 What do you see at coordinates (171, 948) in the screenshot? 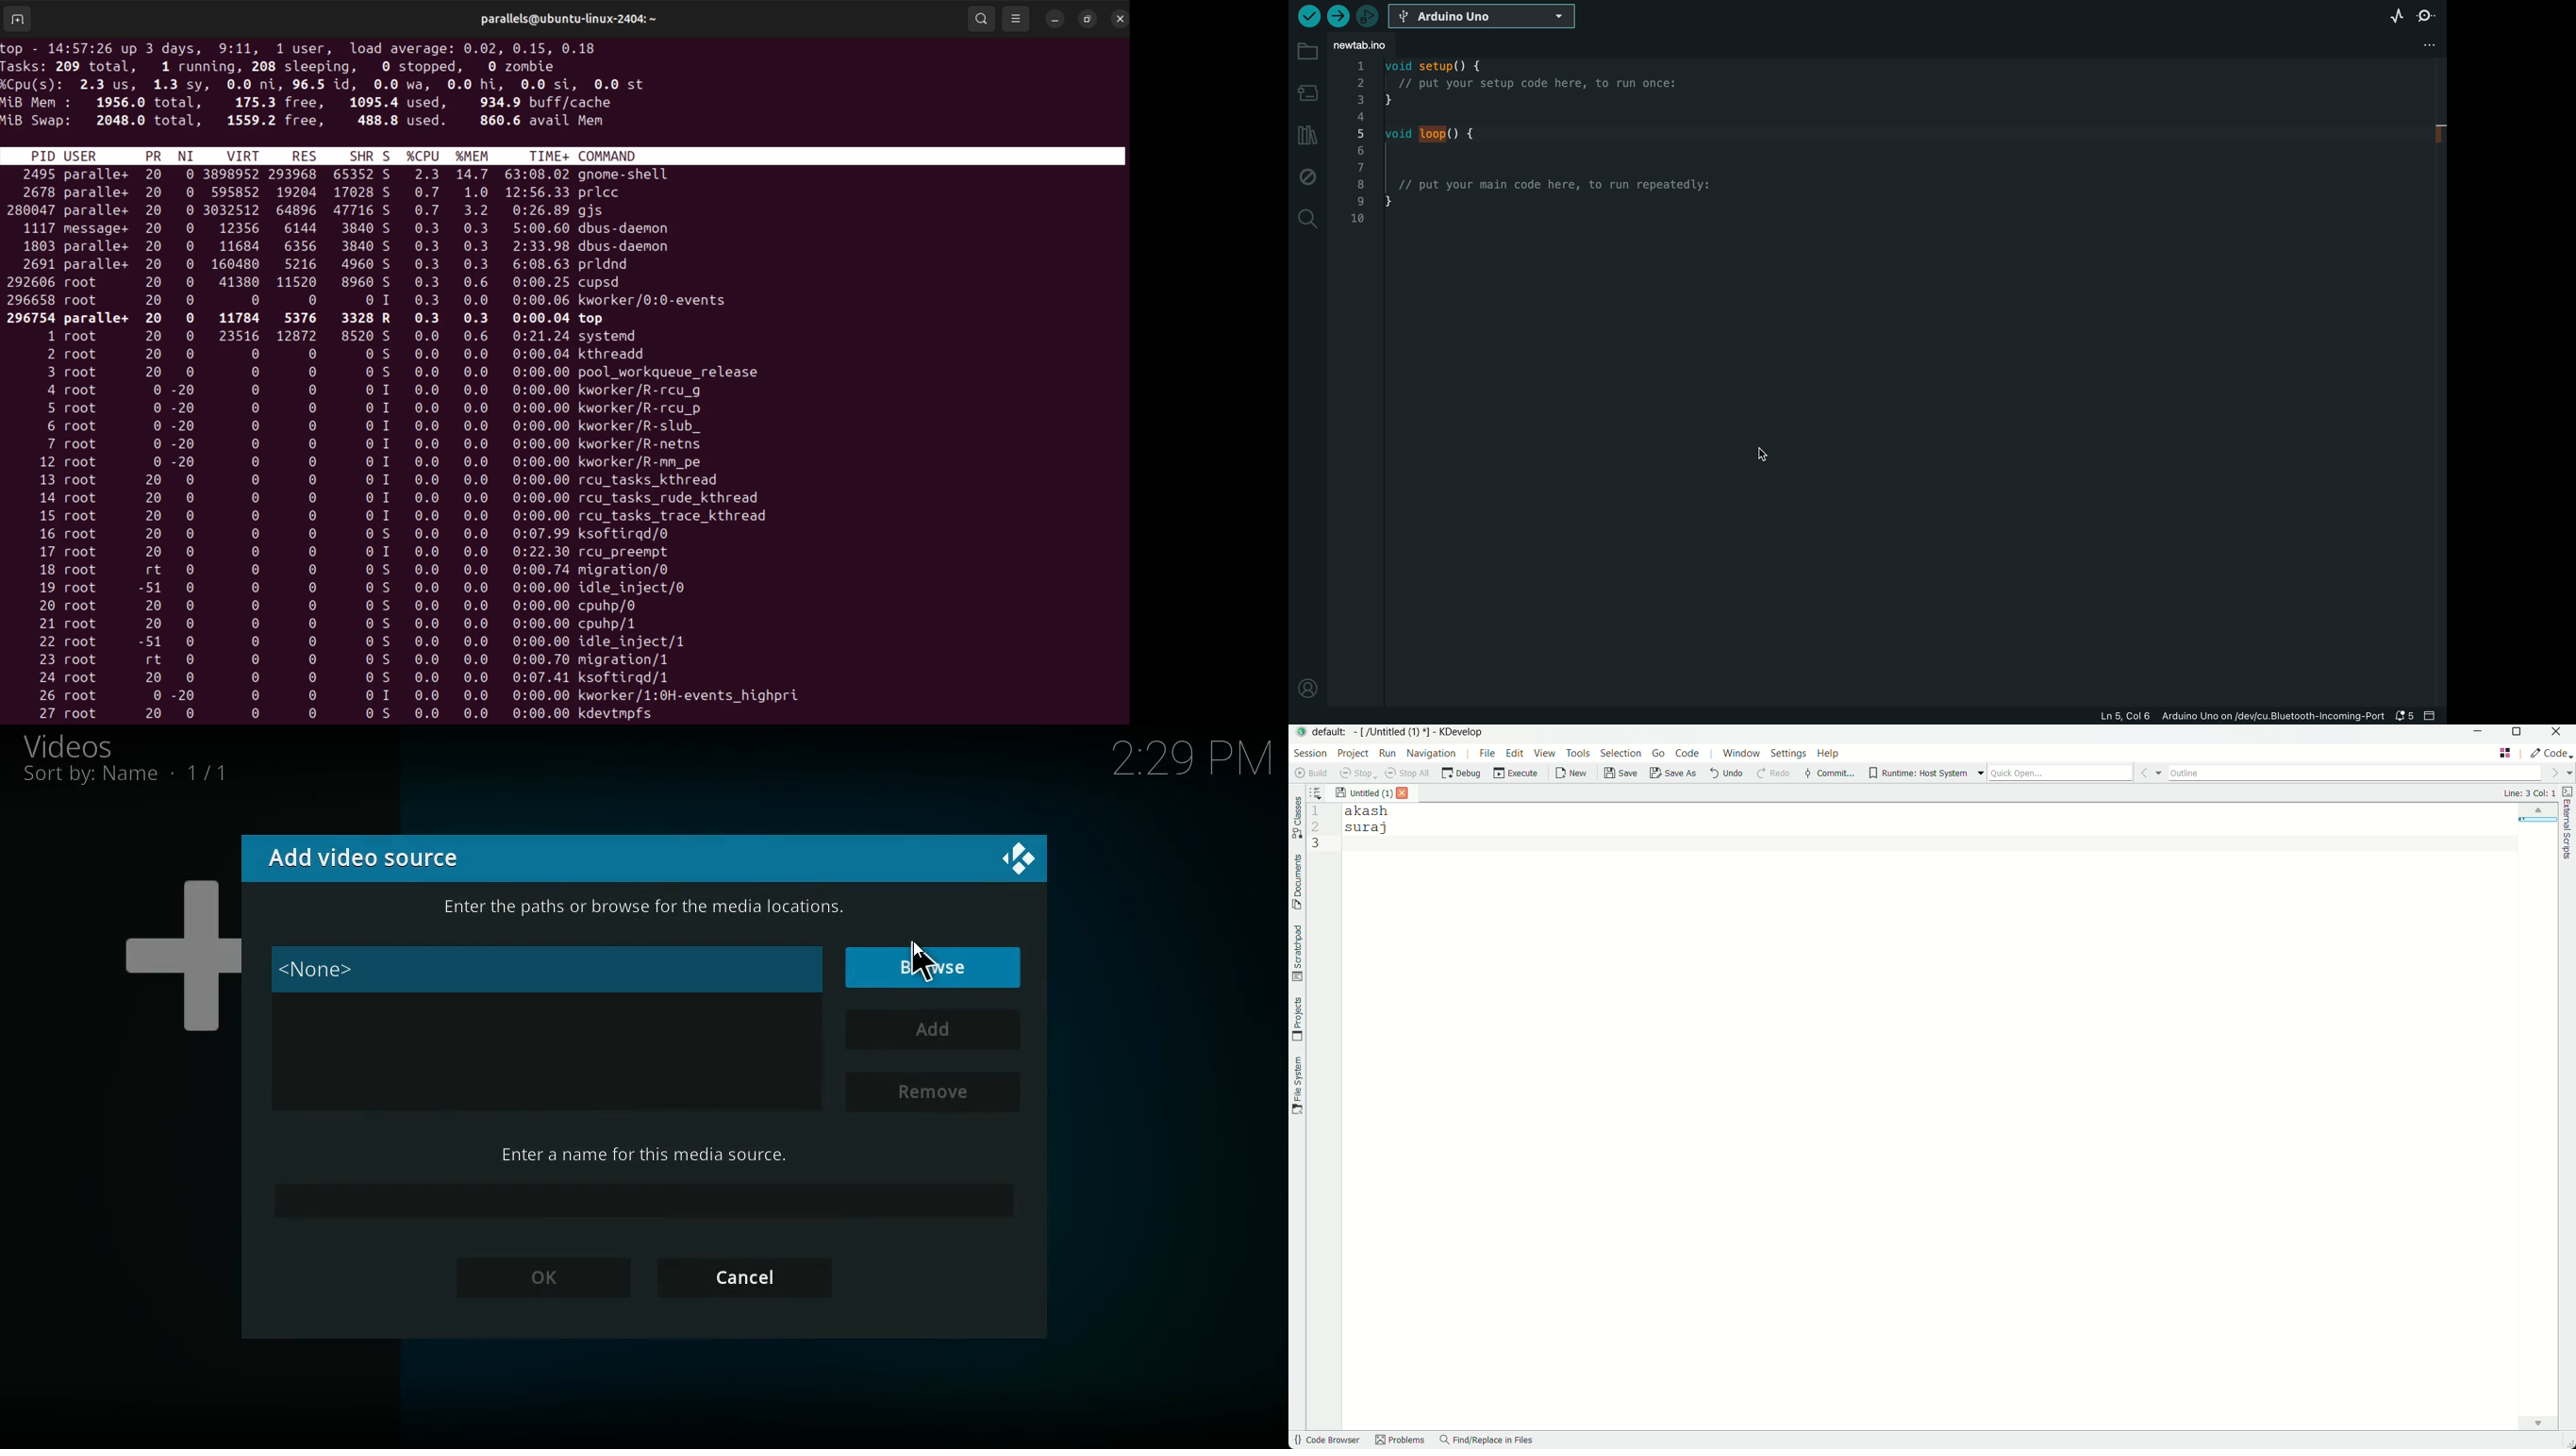
I see ` +` at bounding box center [171, 948].